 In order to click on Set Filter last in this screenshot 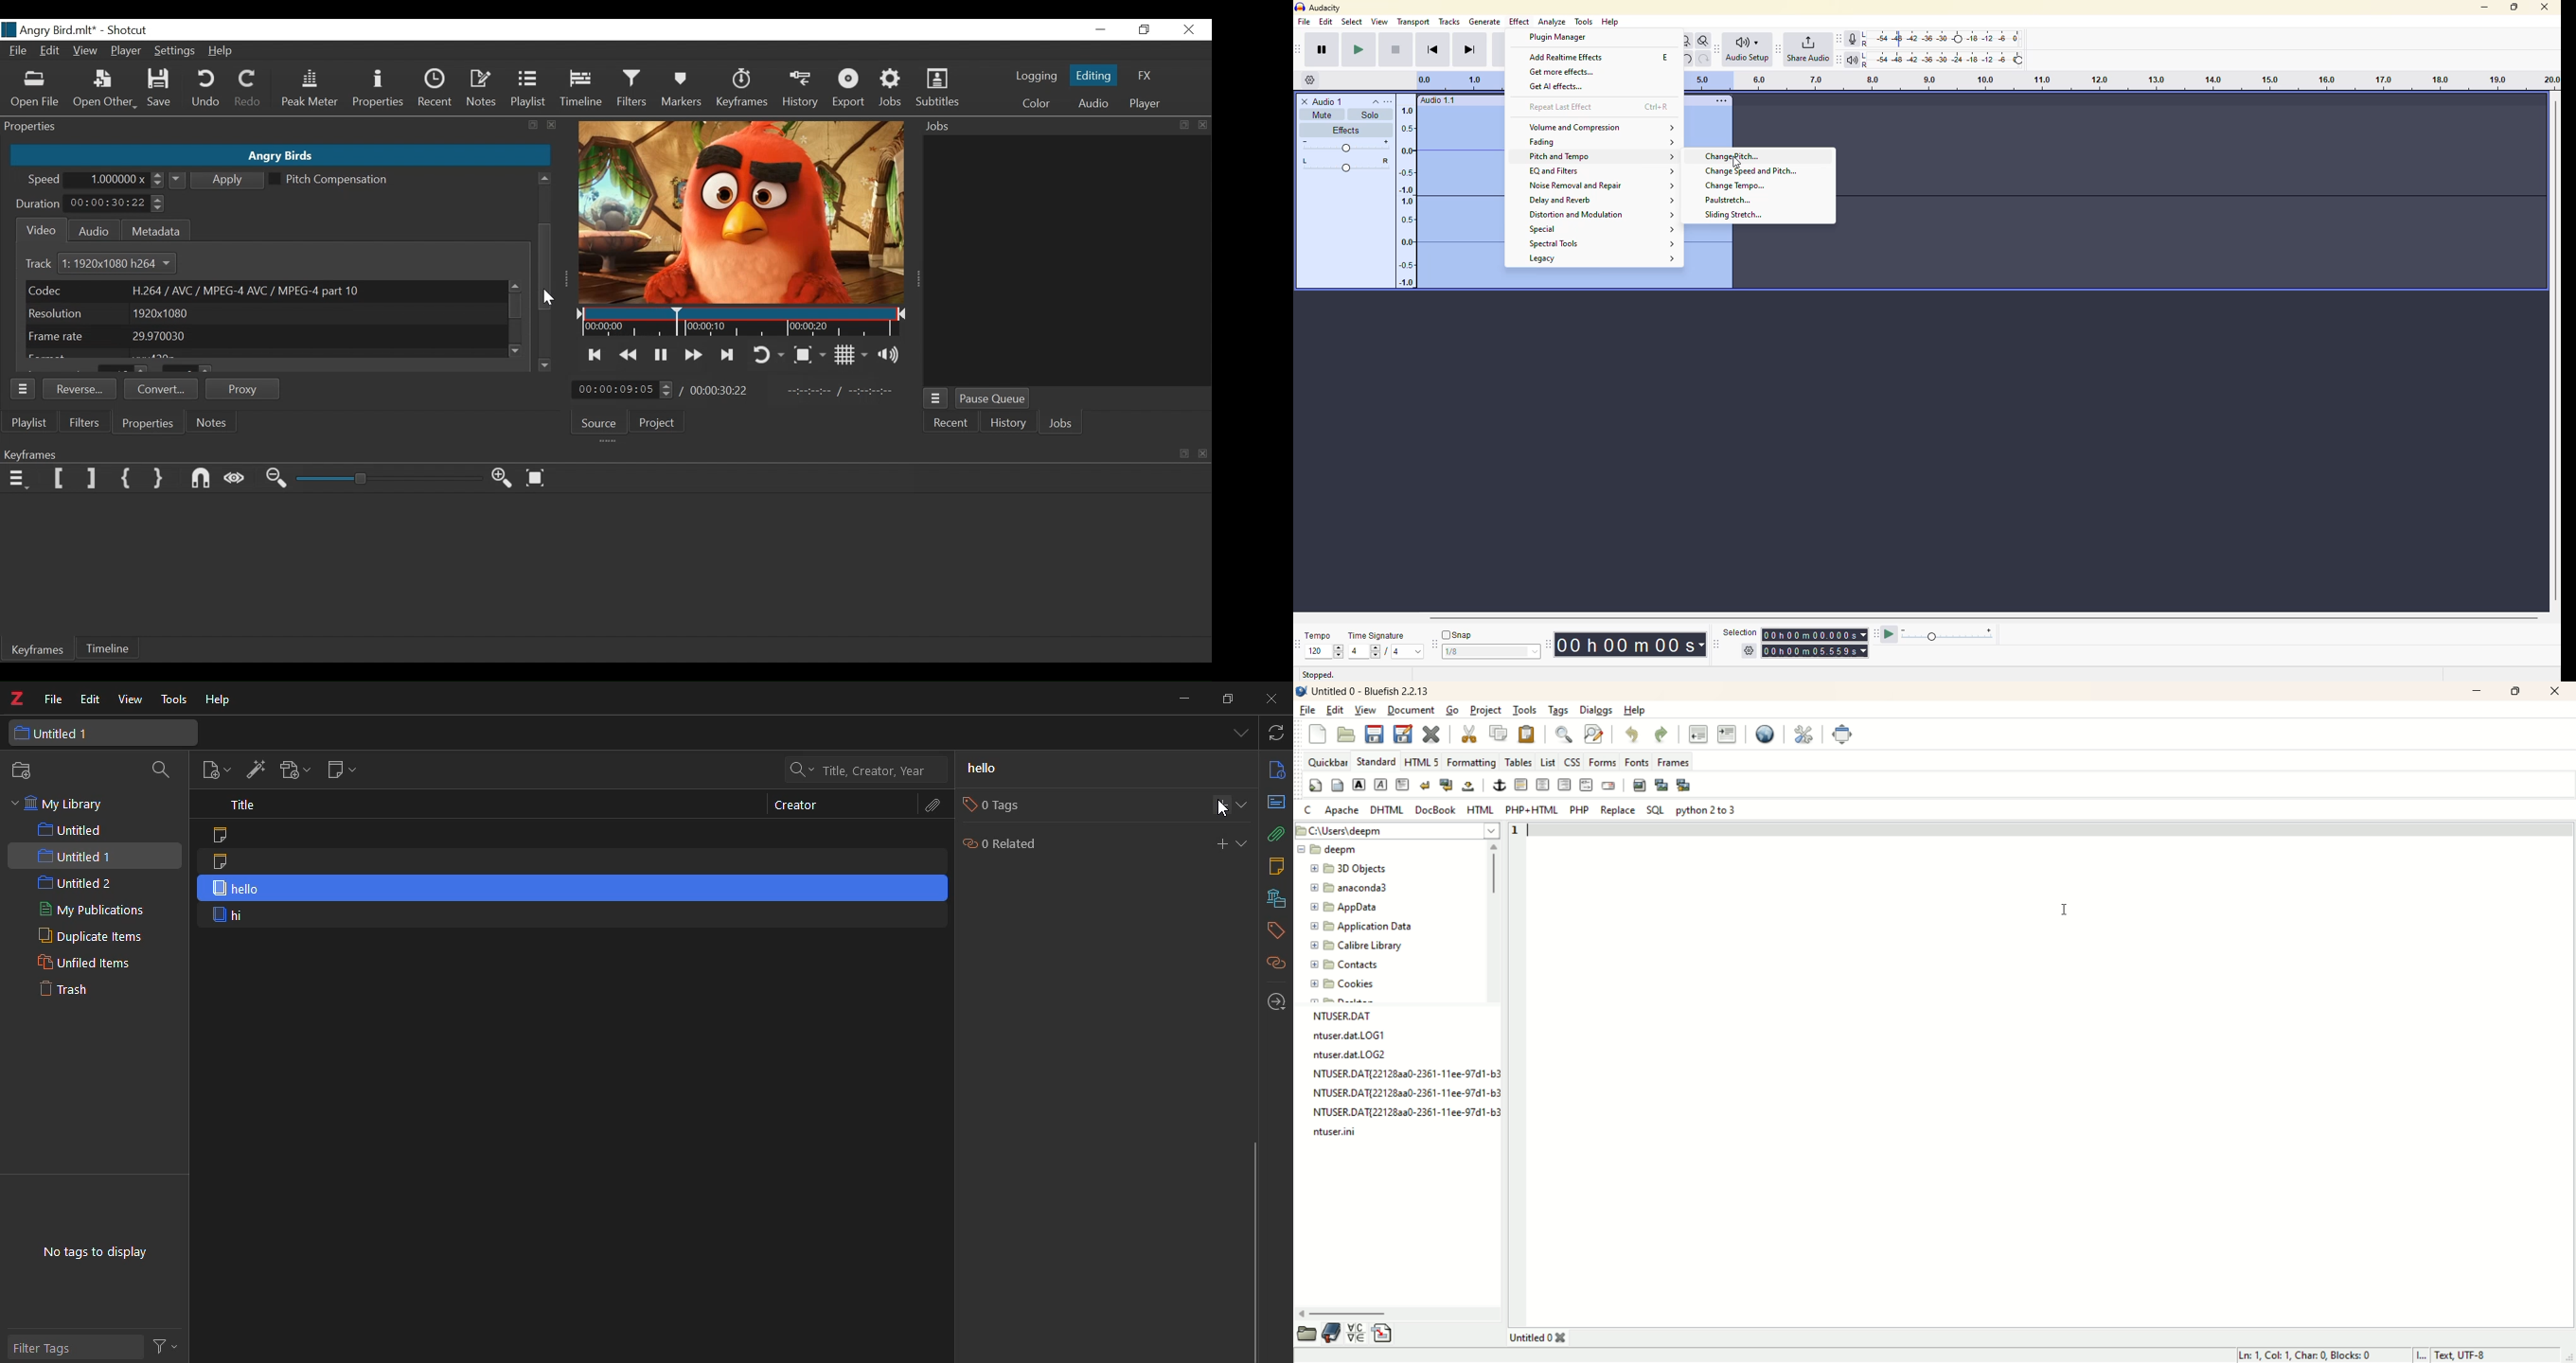, I will do `click(92, 479)`.